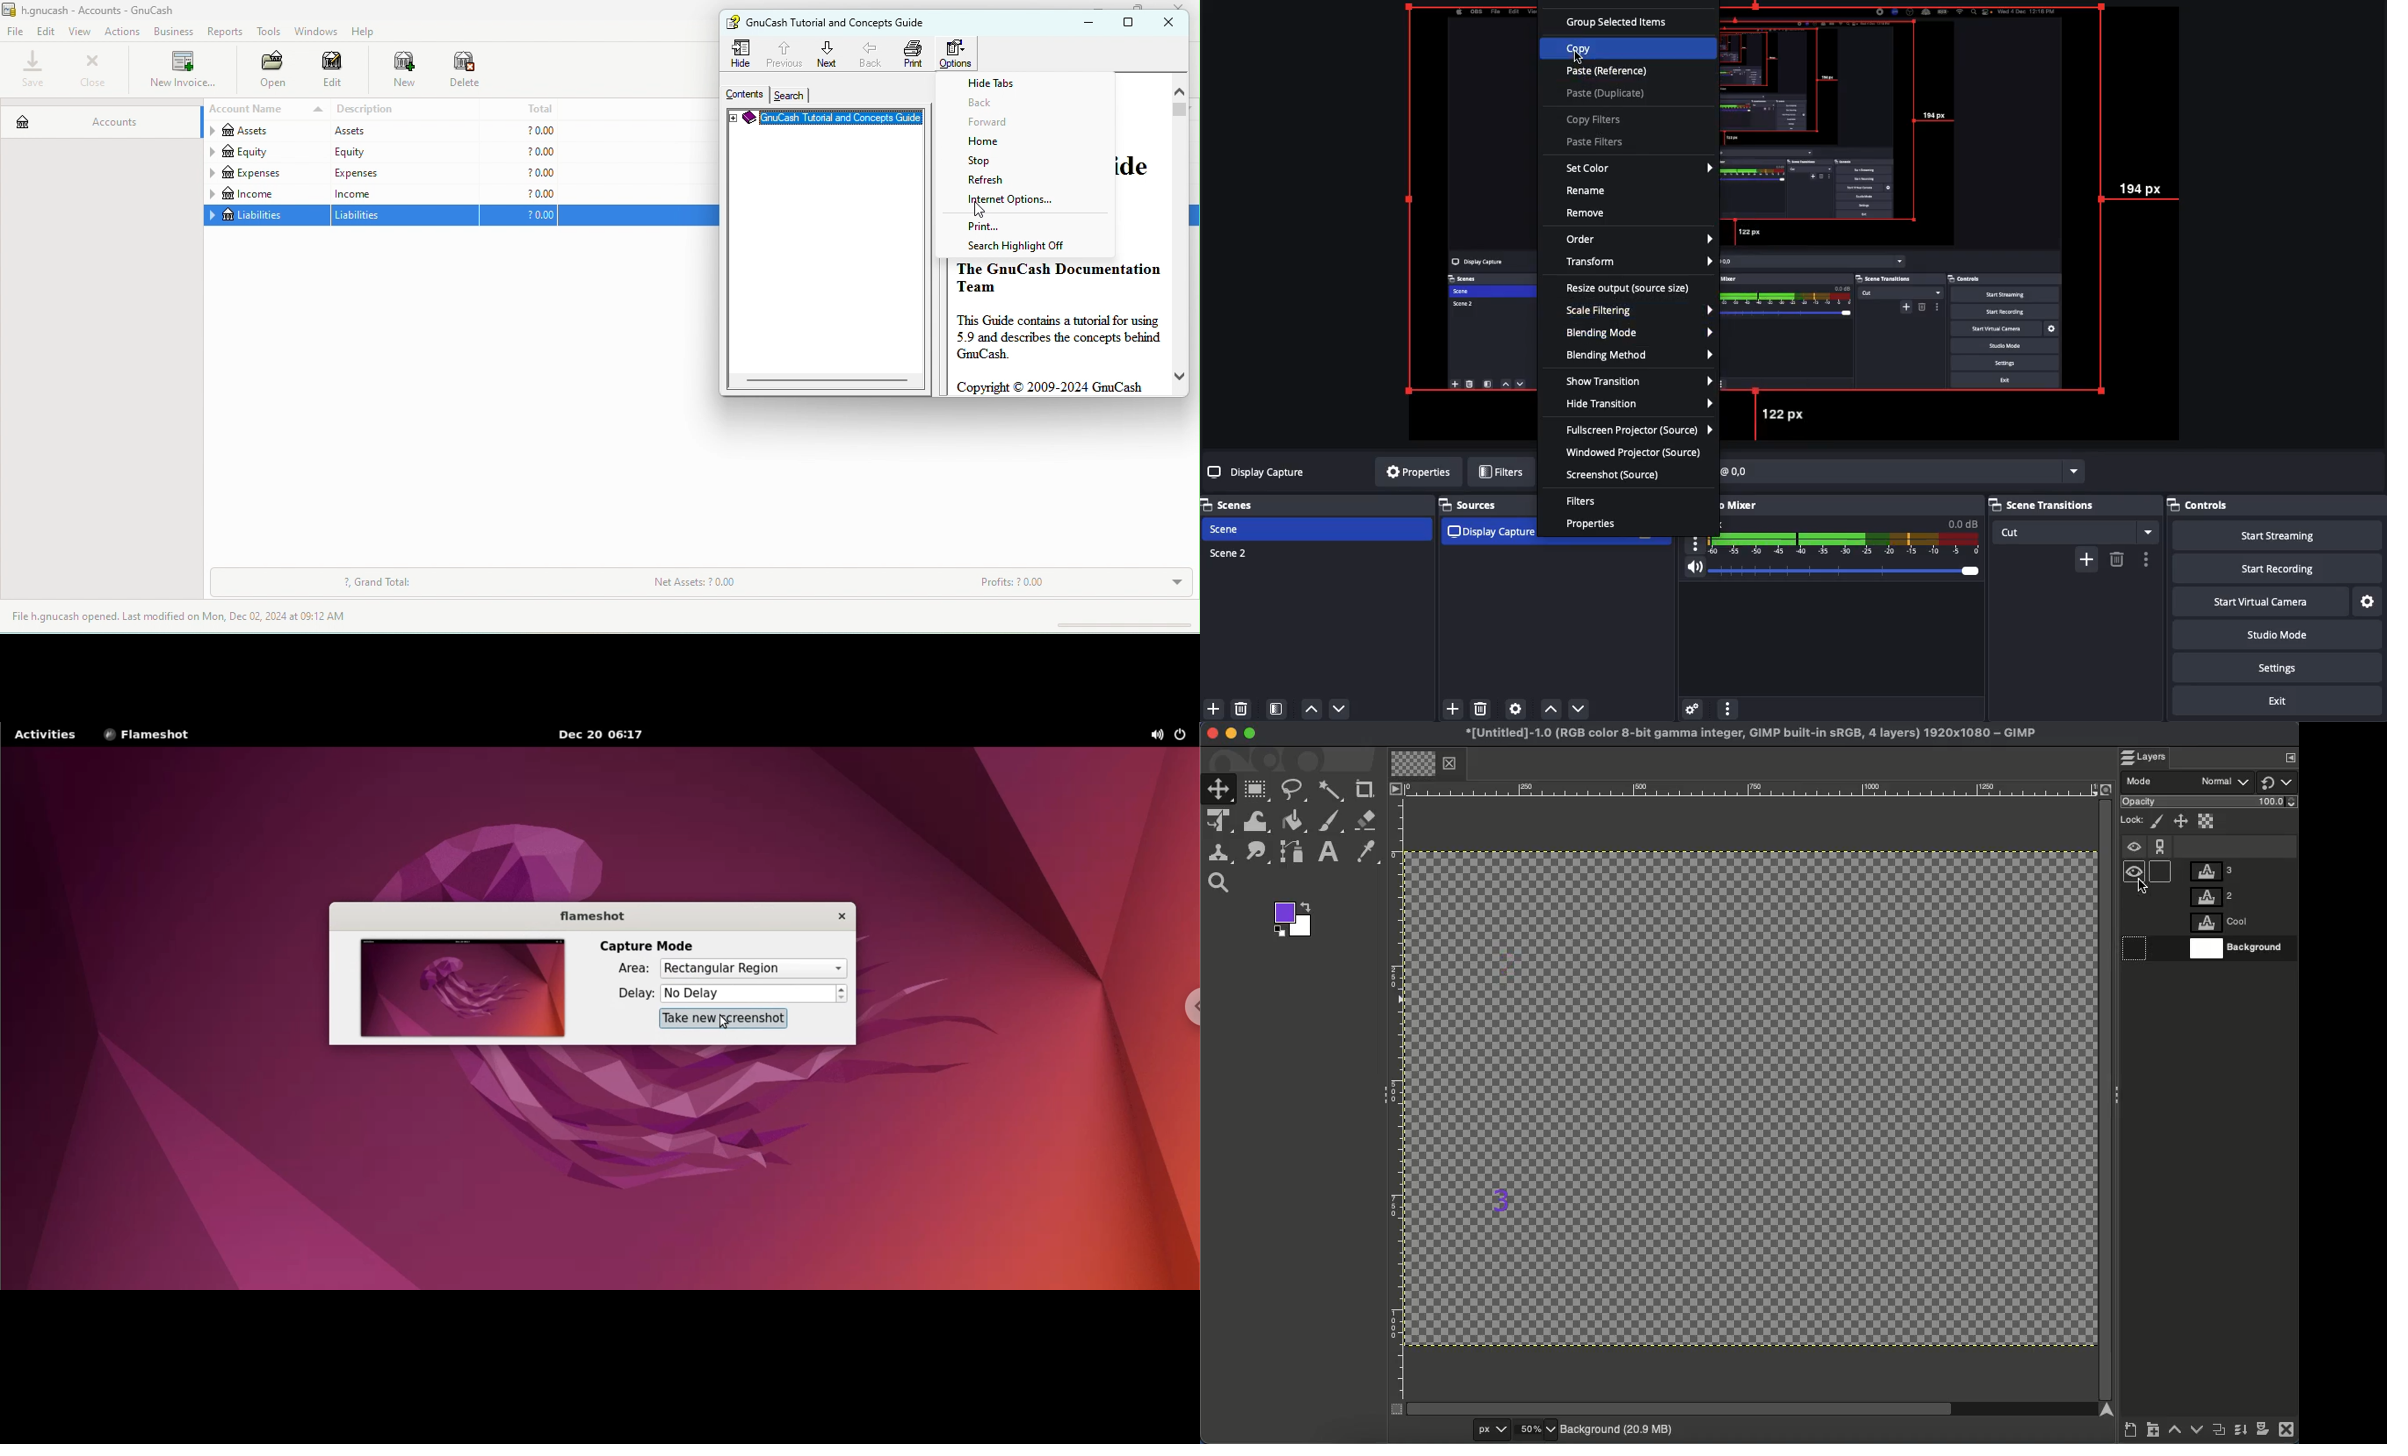 The width and height of the screenshot is (2408, 1456). I want to click on print, so click(914, 54).